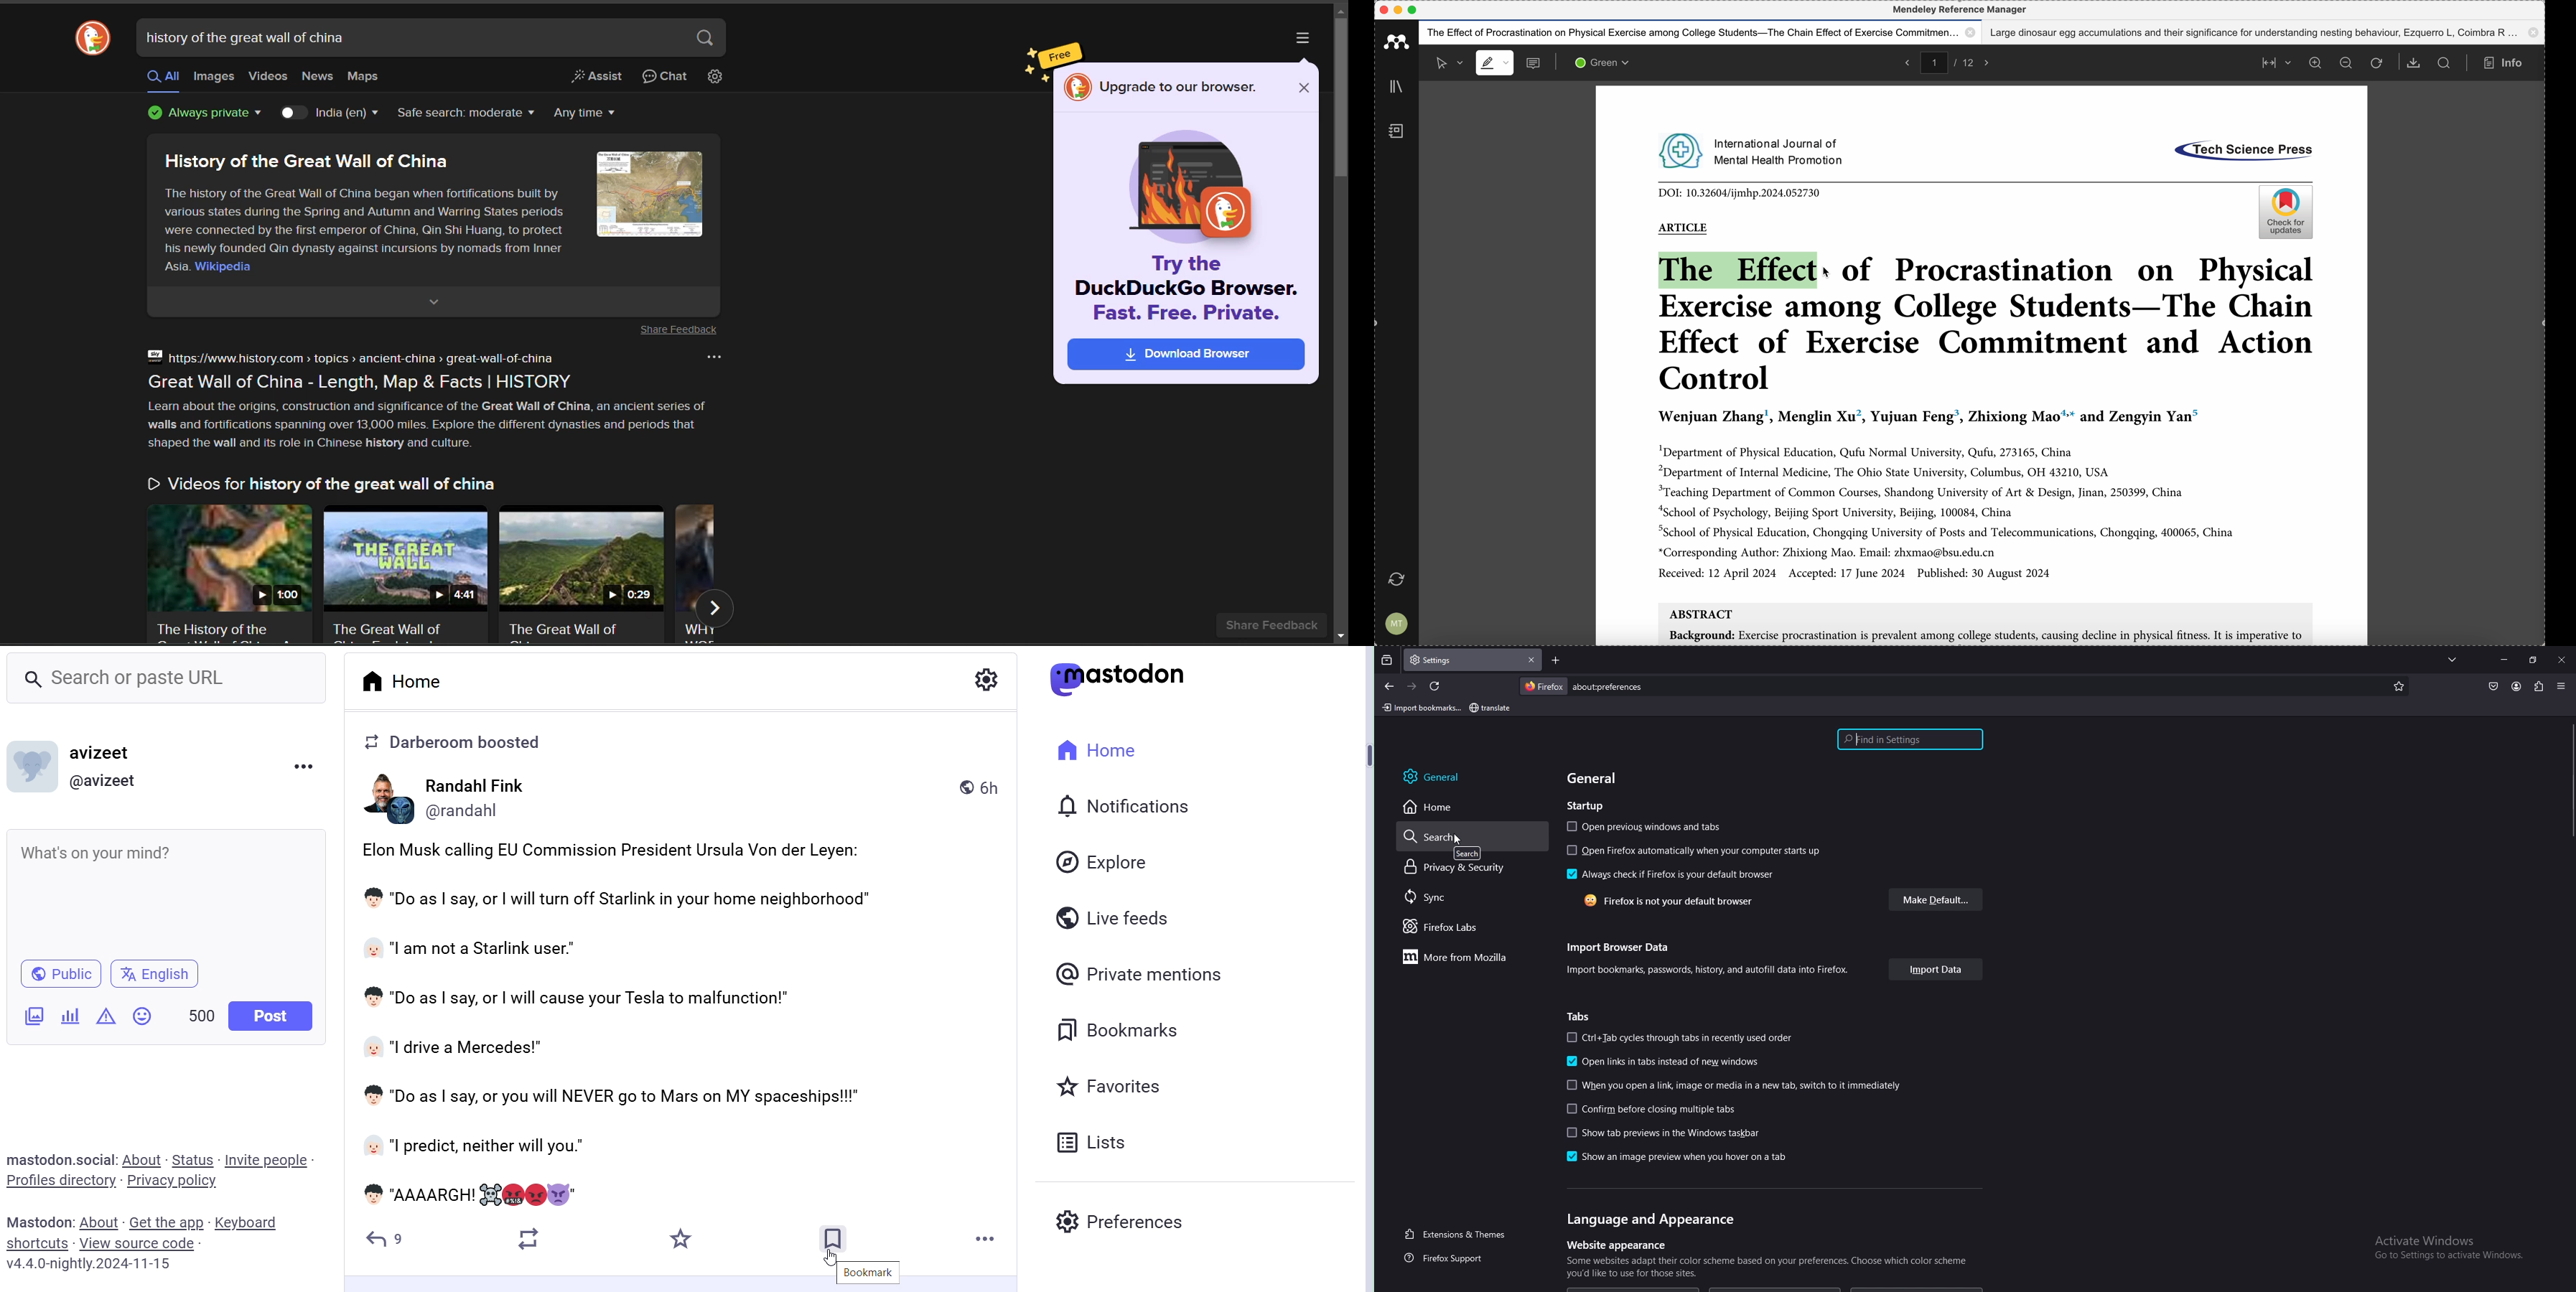 The width and height of the screenshot is (2576, 1316). Describe the element at coordinates (39, 1221) in the screenshot. I see `Text` at that location.